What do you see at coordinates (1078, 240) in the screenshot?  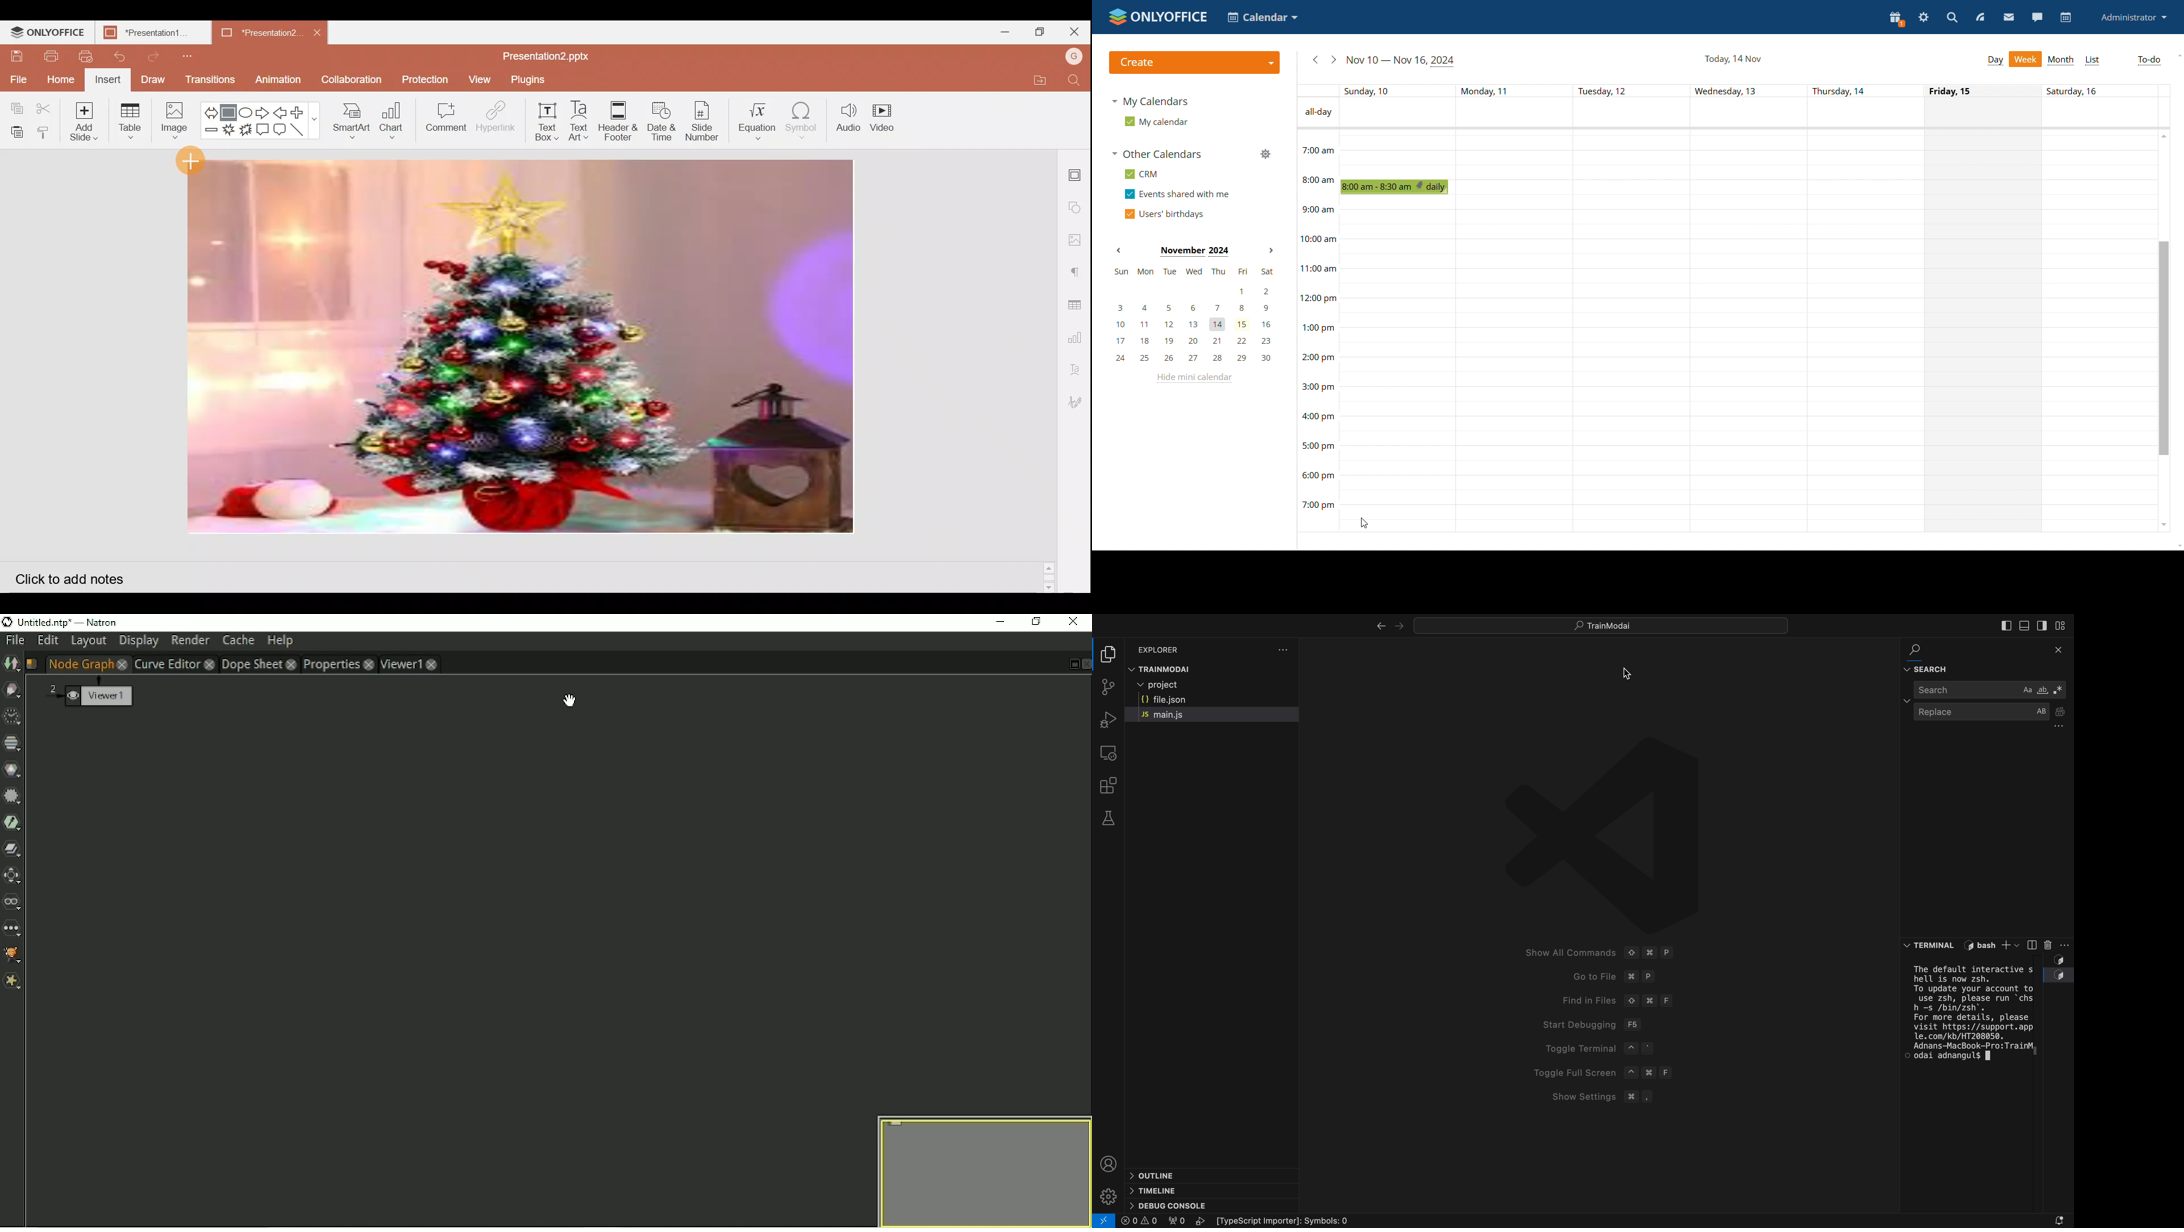 I see `Image settings` at bounding box center [1078, 240].